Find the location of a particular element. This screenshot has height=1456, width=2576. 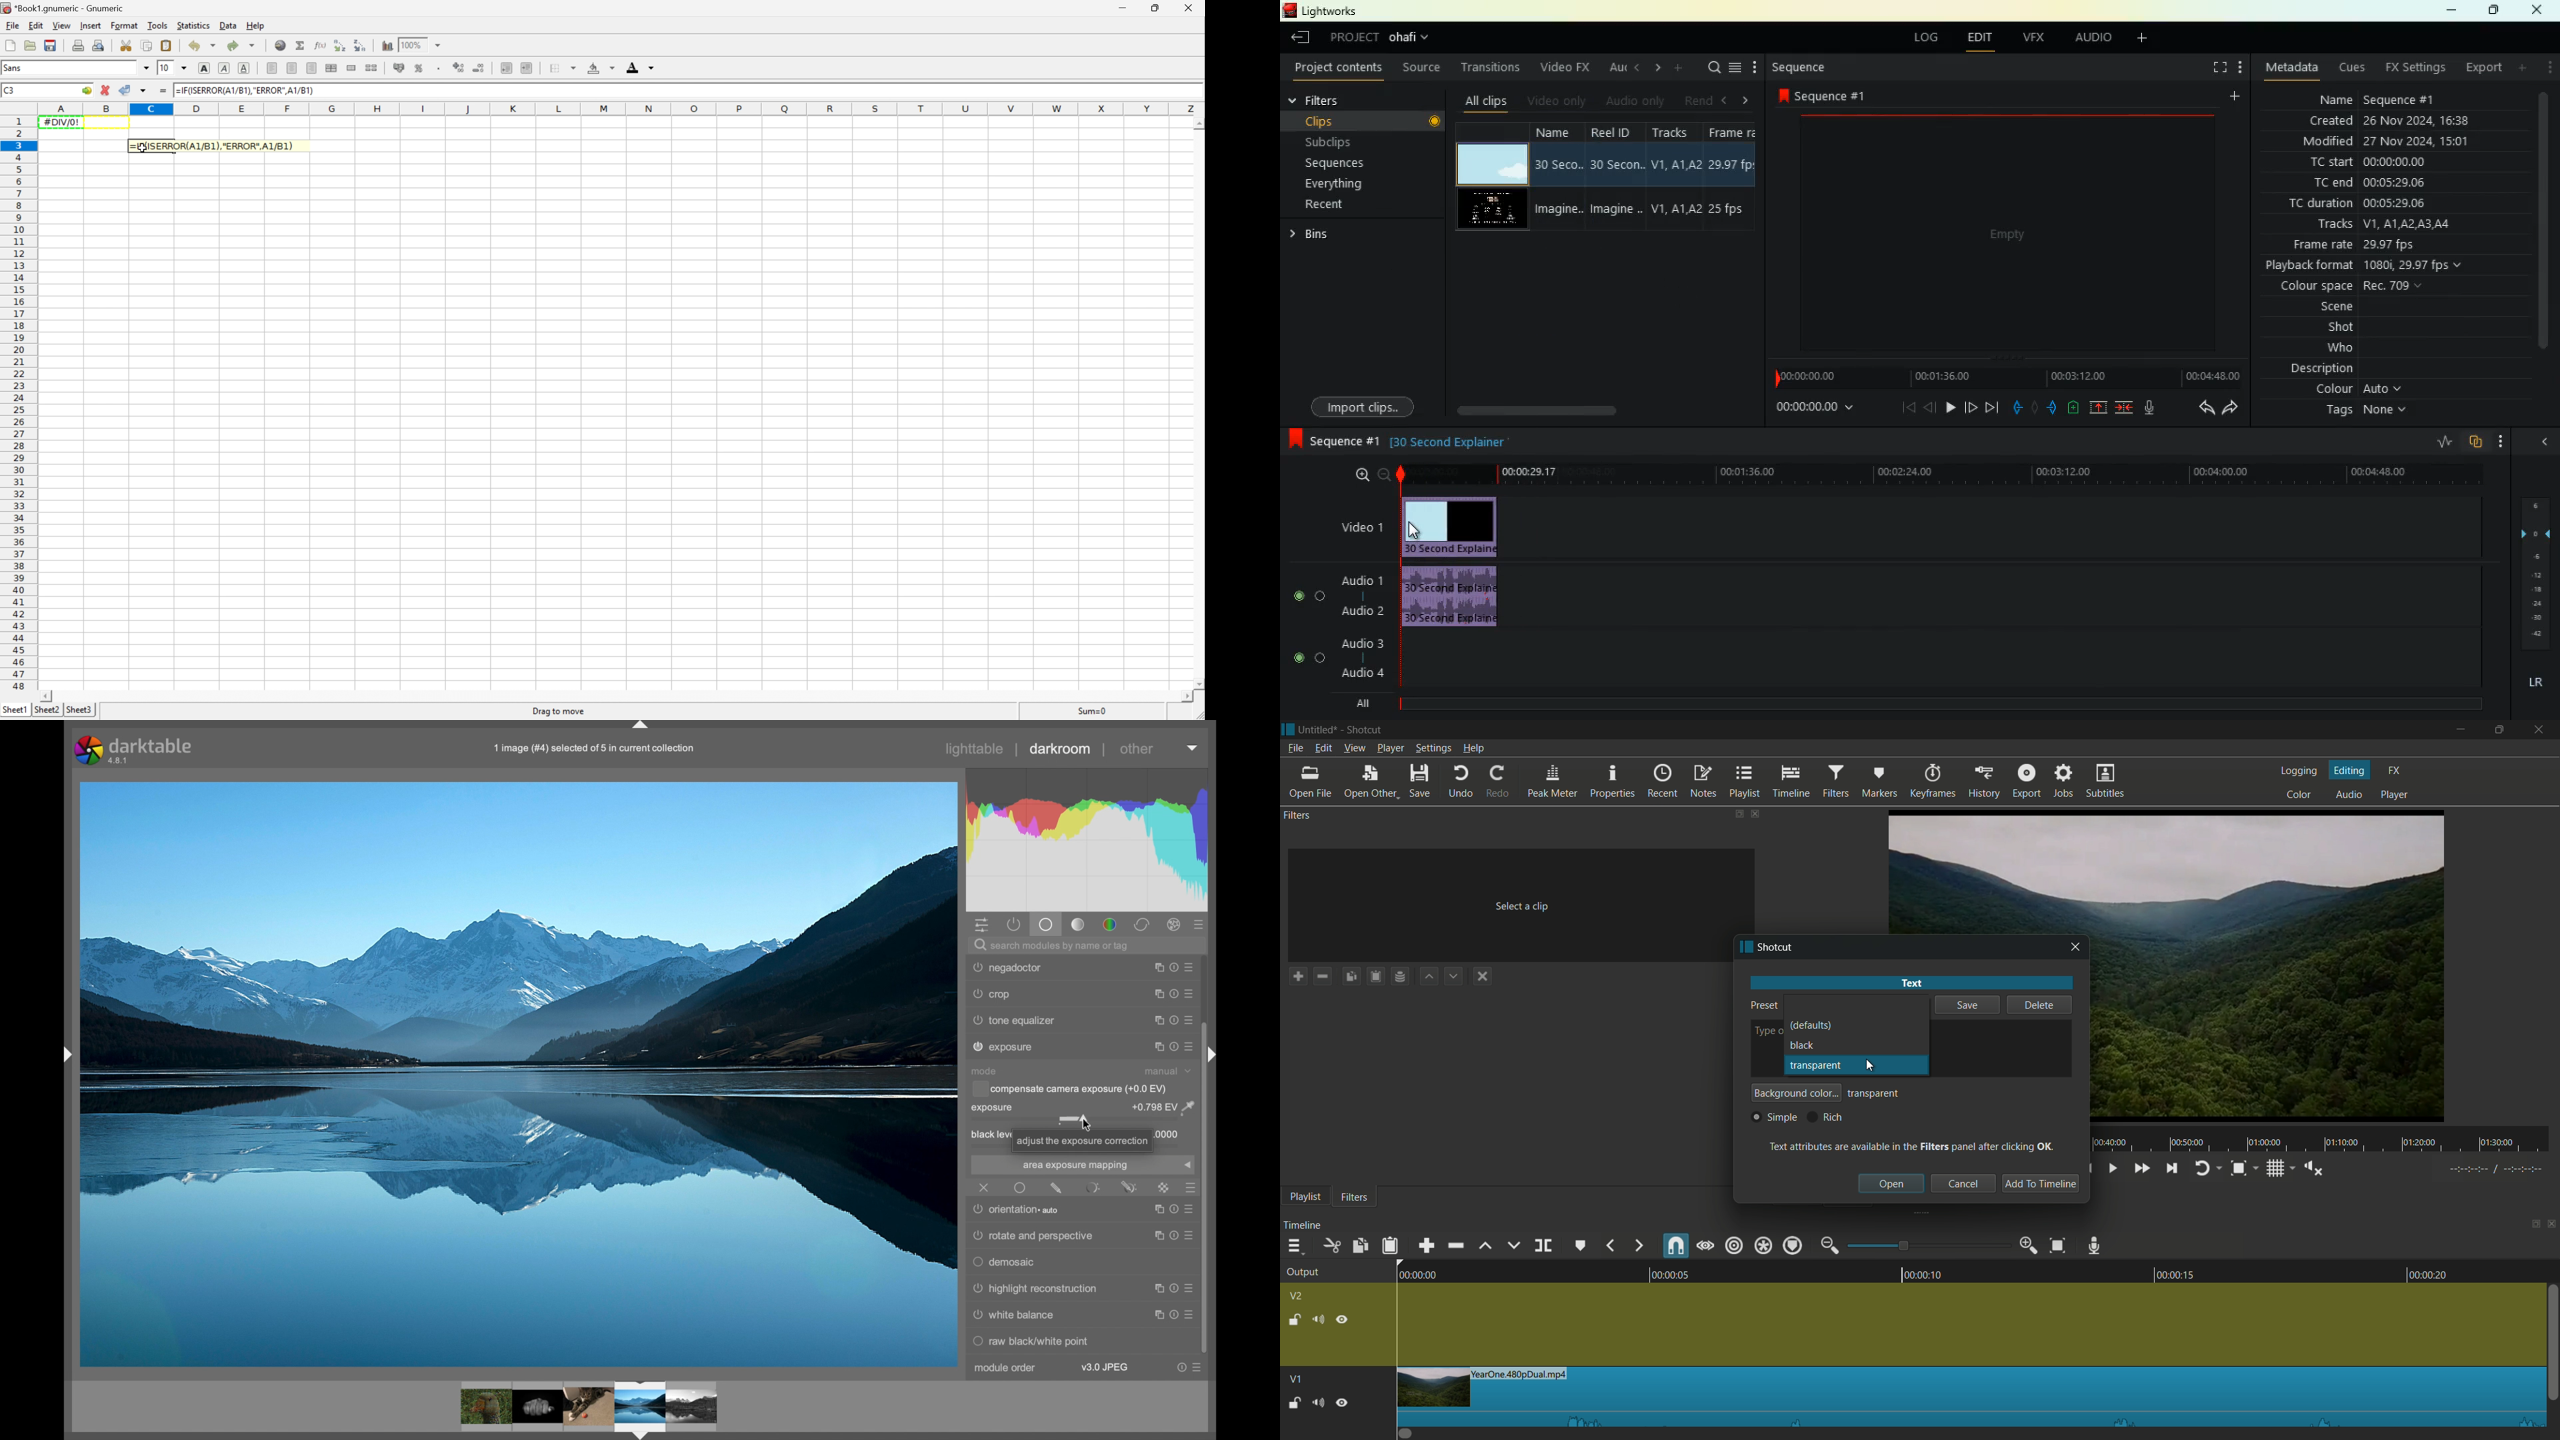

play is located at coordinates (1950, 407).